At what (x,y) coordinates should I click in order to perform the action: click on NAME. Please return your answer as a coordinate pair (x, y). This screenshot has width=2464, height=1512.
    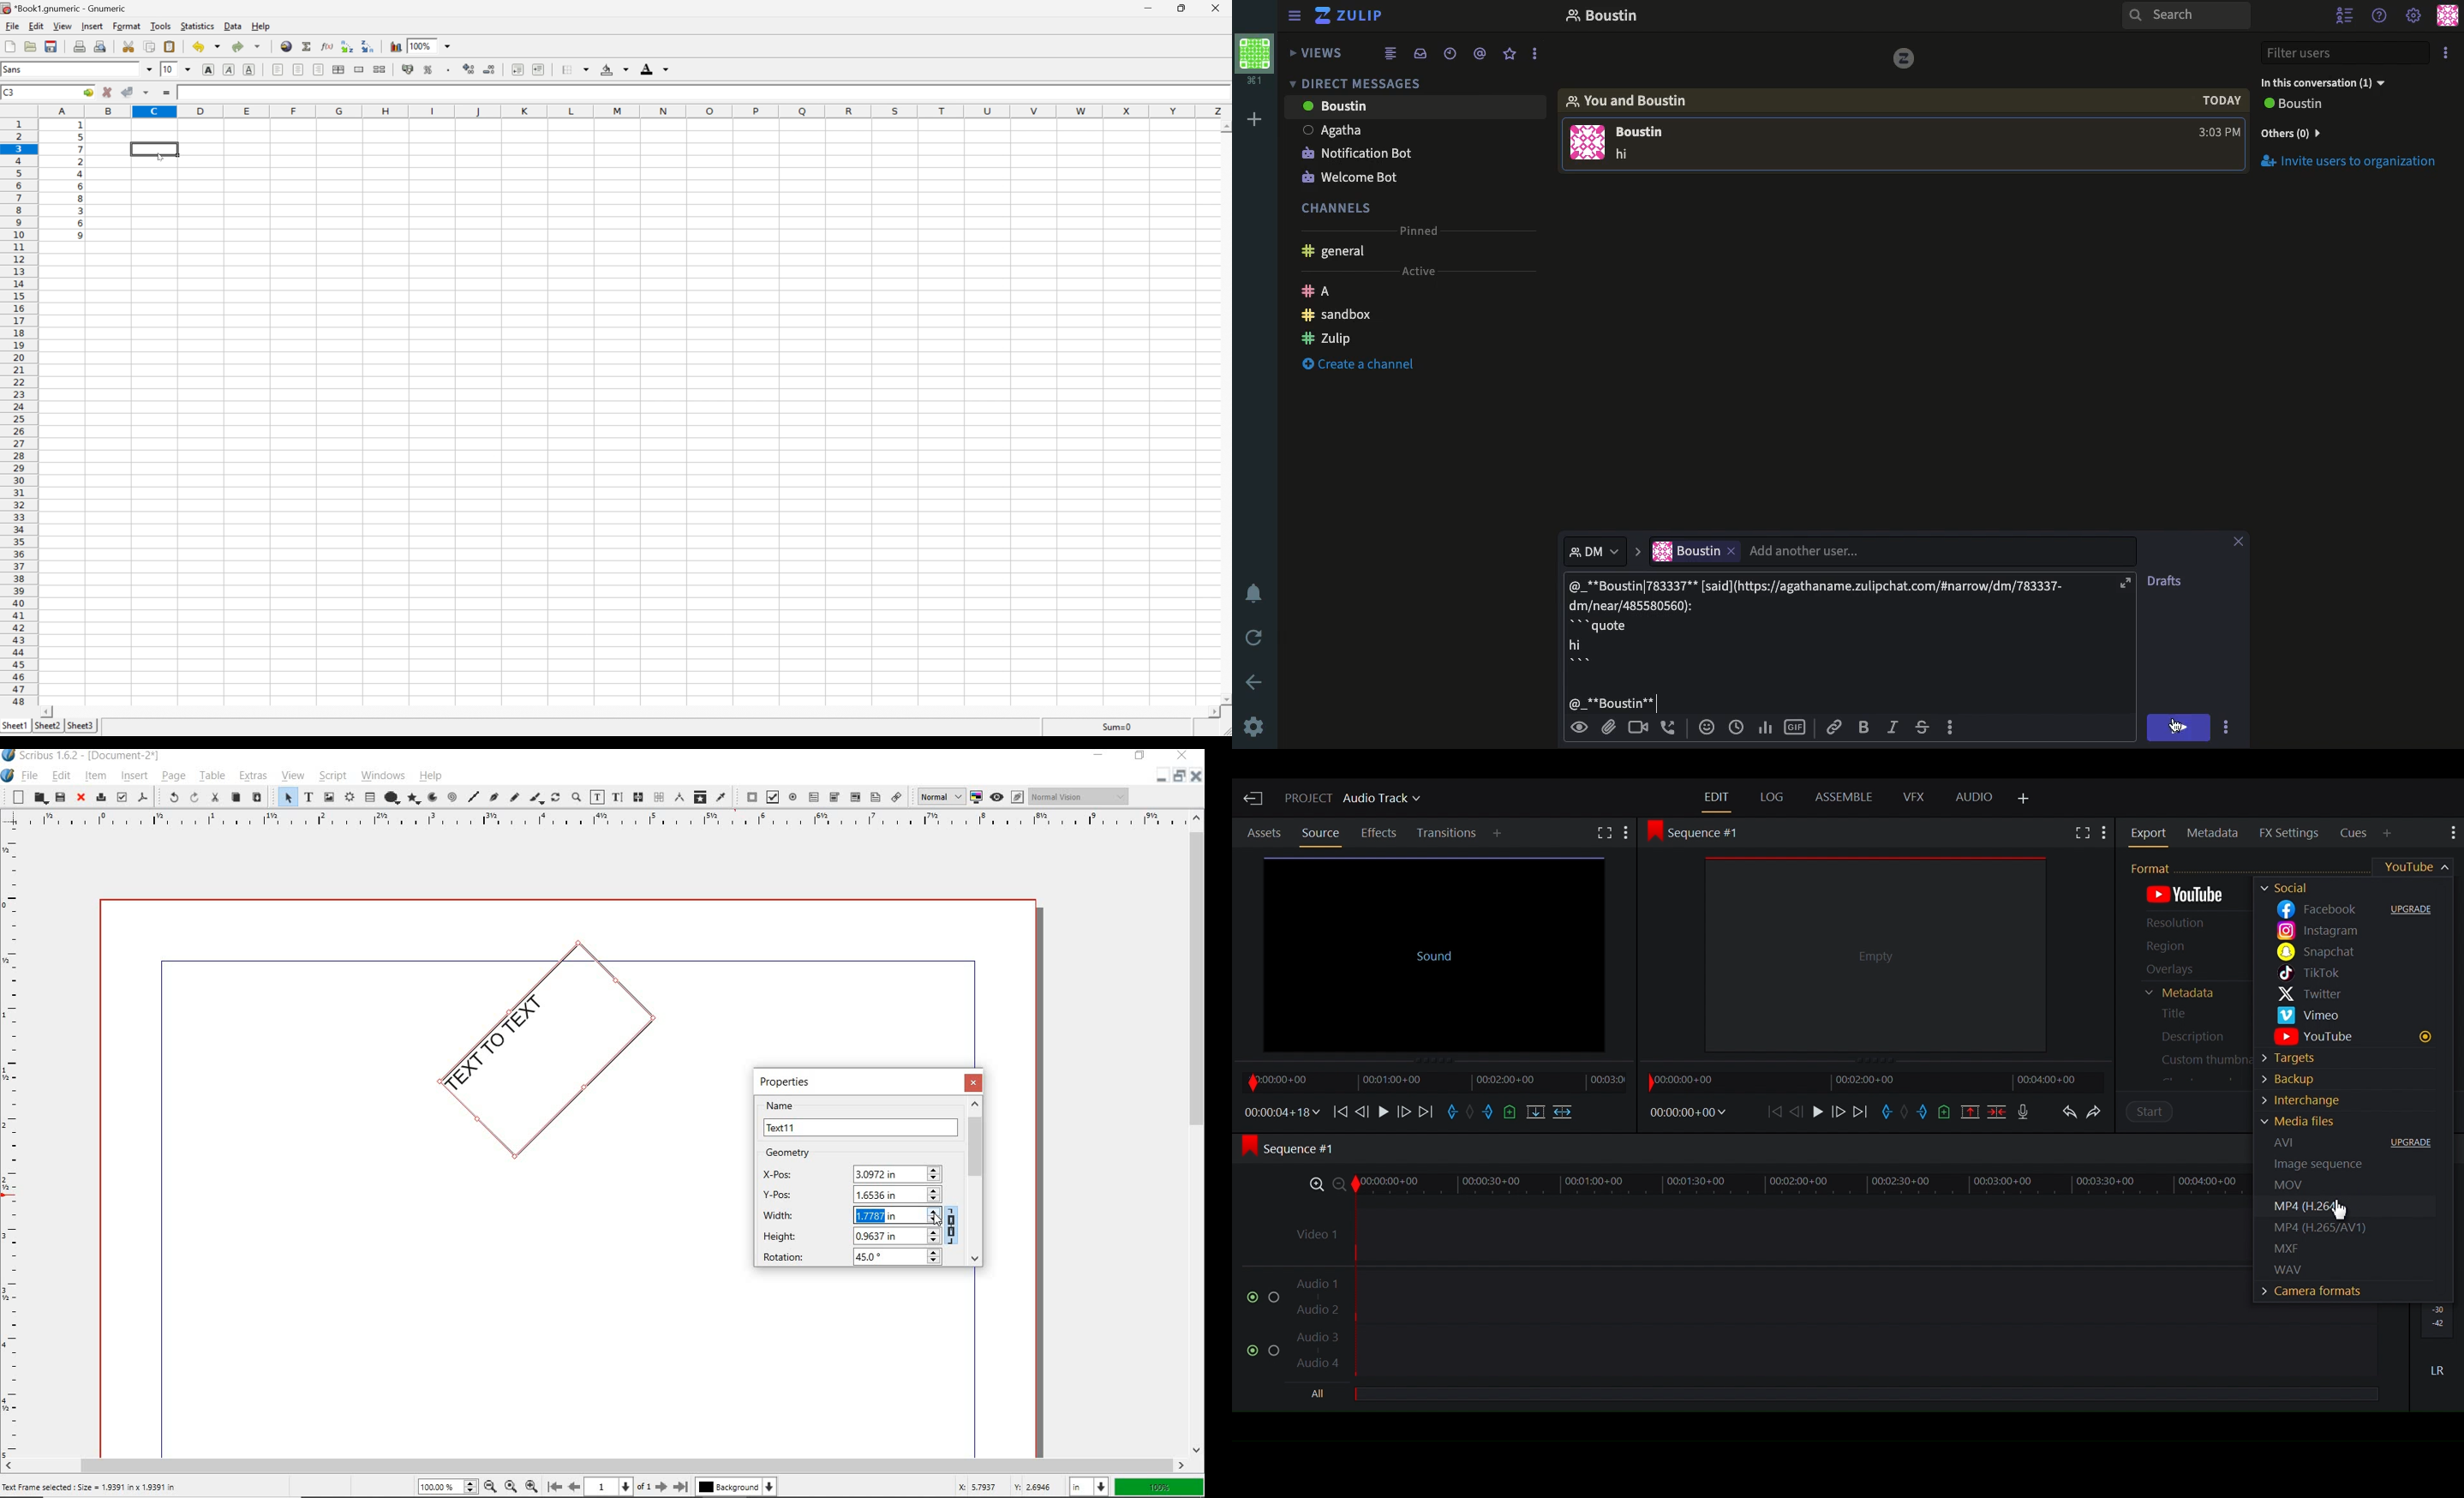
    Looking at the image, I should click on (861, 1118).